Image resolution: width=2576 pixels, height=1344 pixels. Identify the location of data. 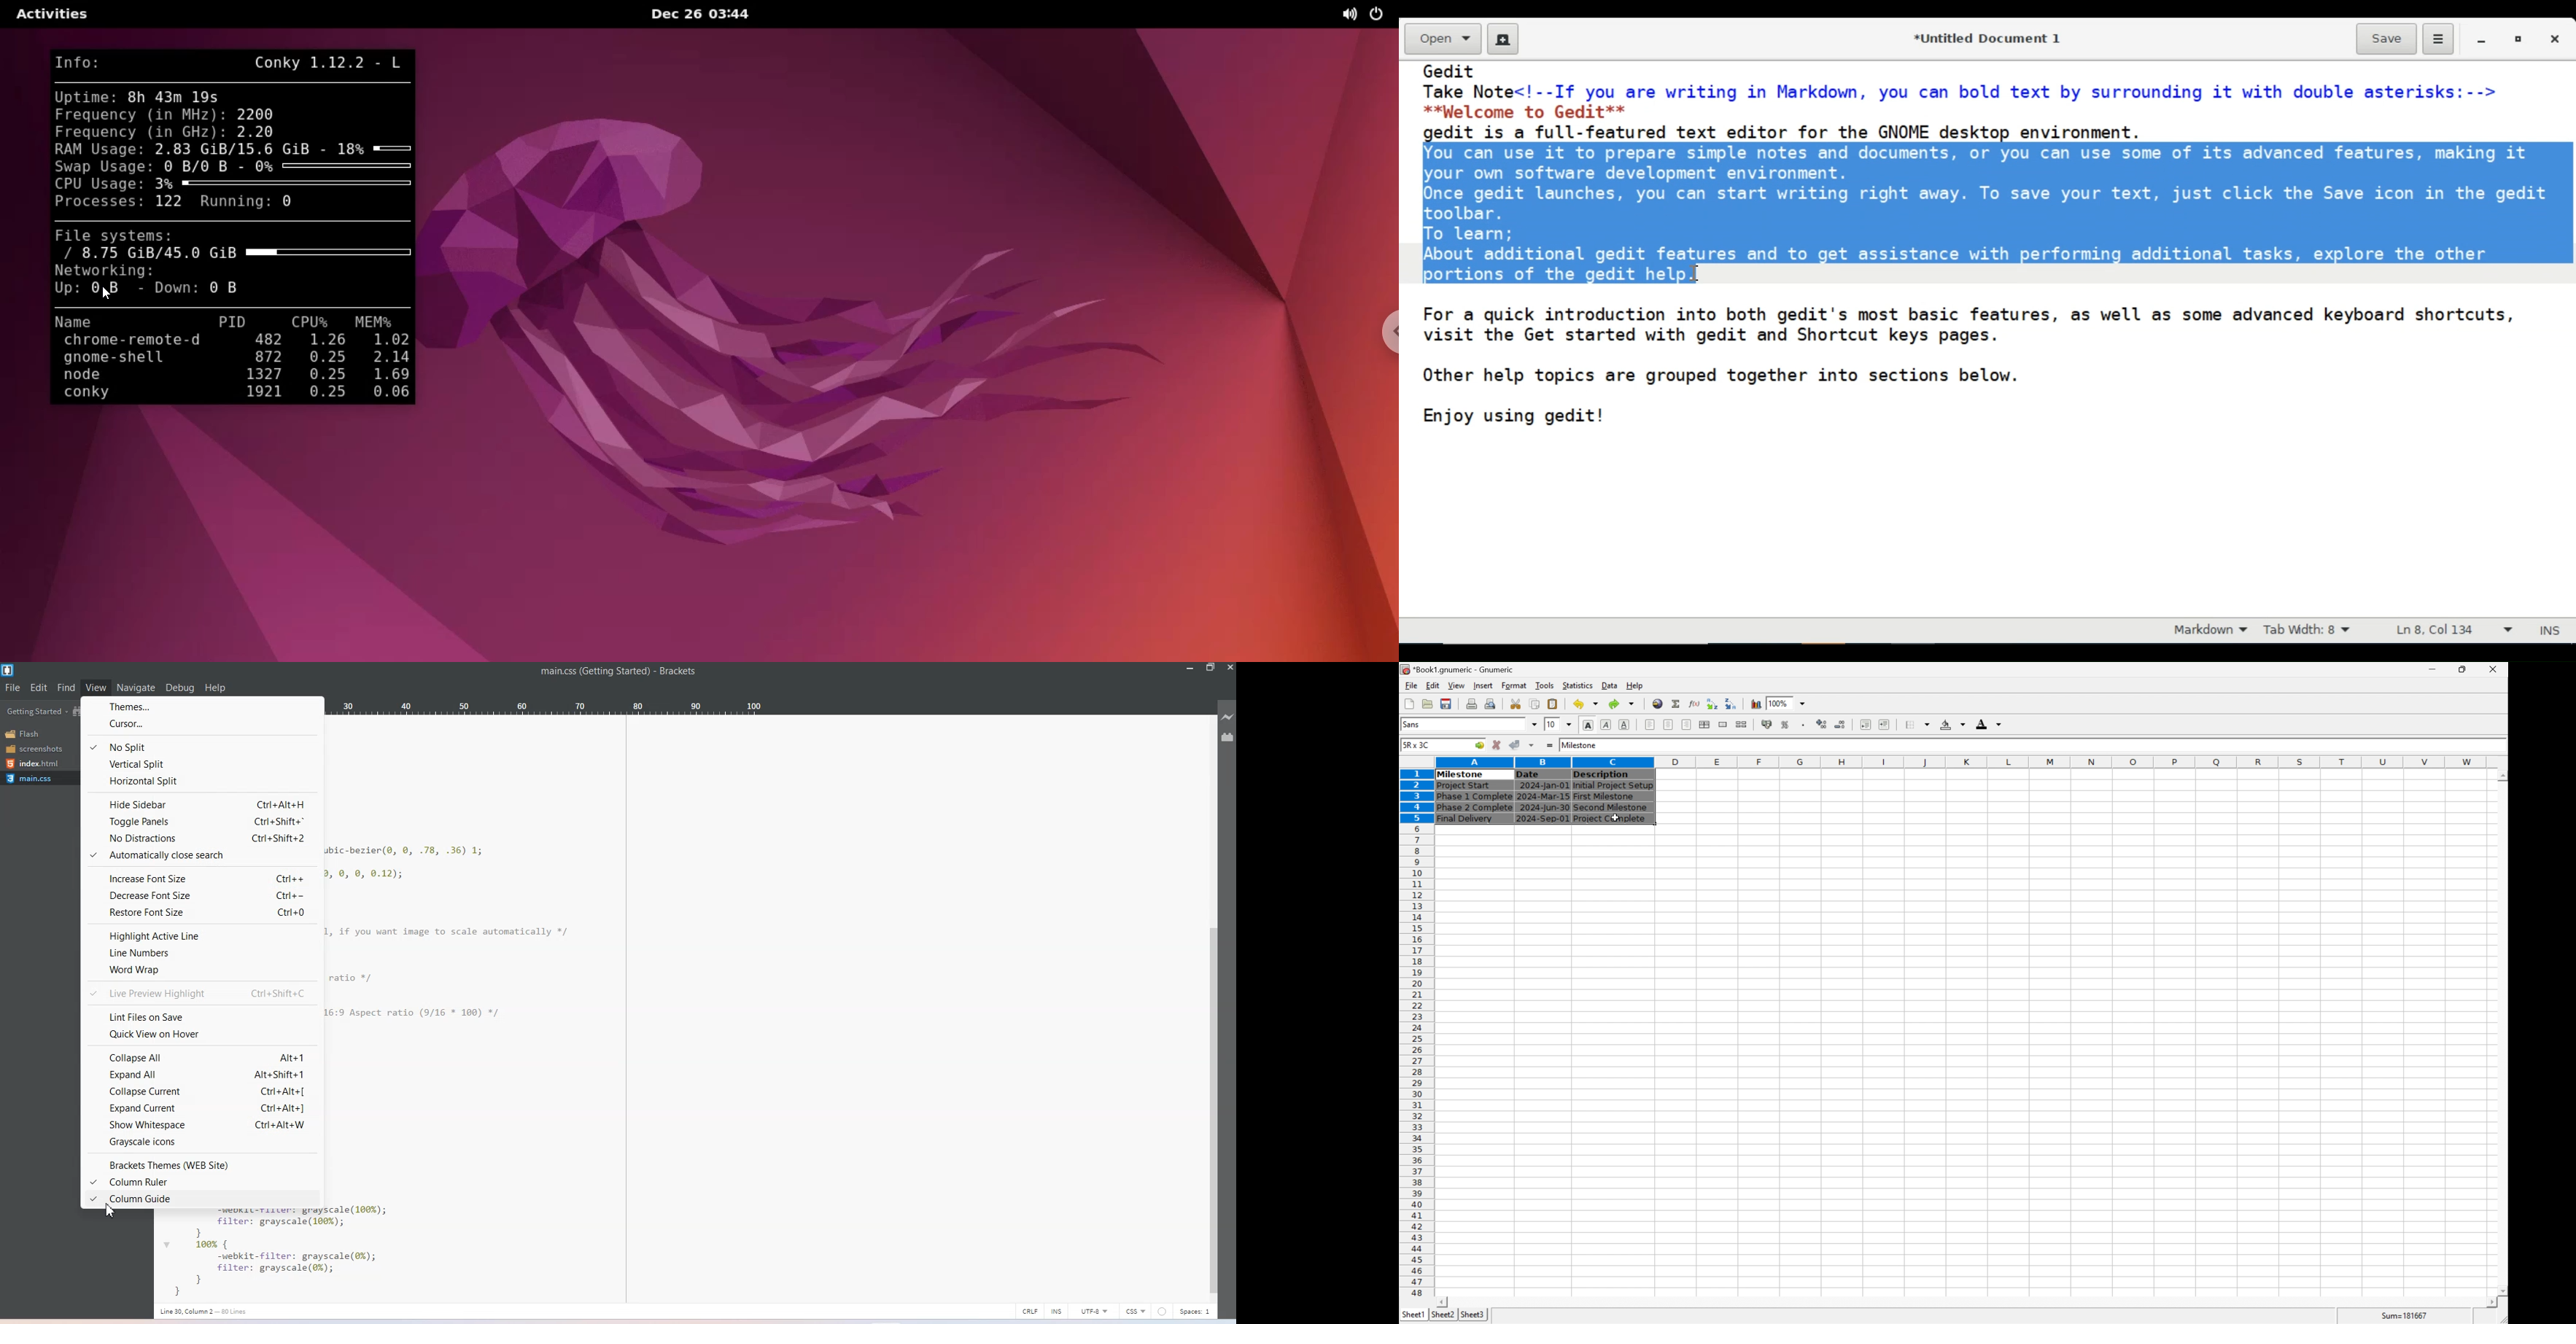
(1609, 684).